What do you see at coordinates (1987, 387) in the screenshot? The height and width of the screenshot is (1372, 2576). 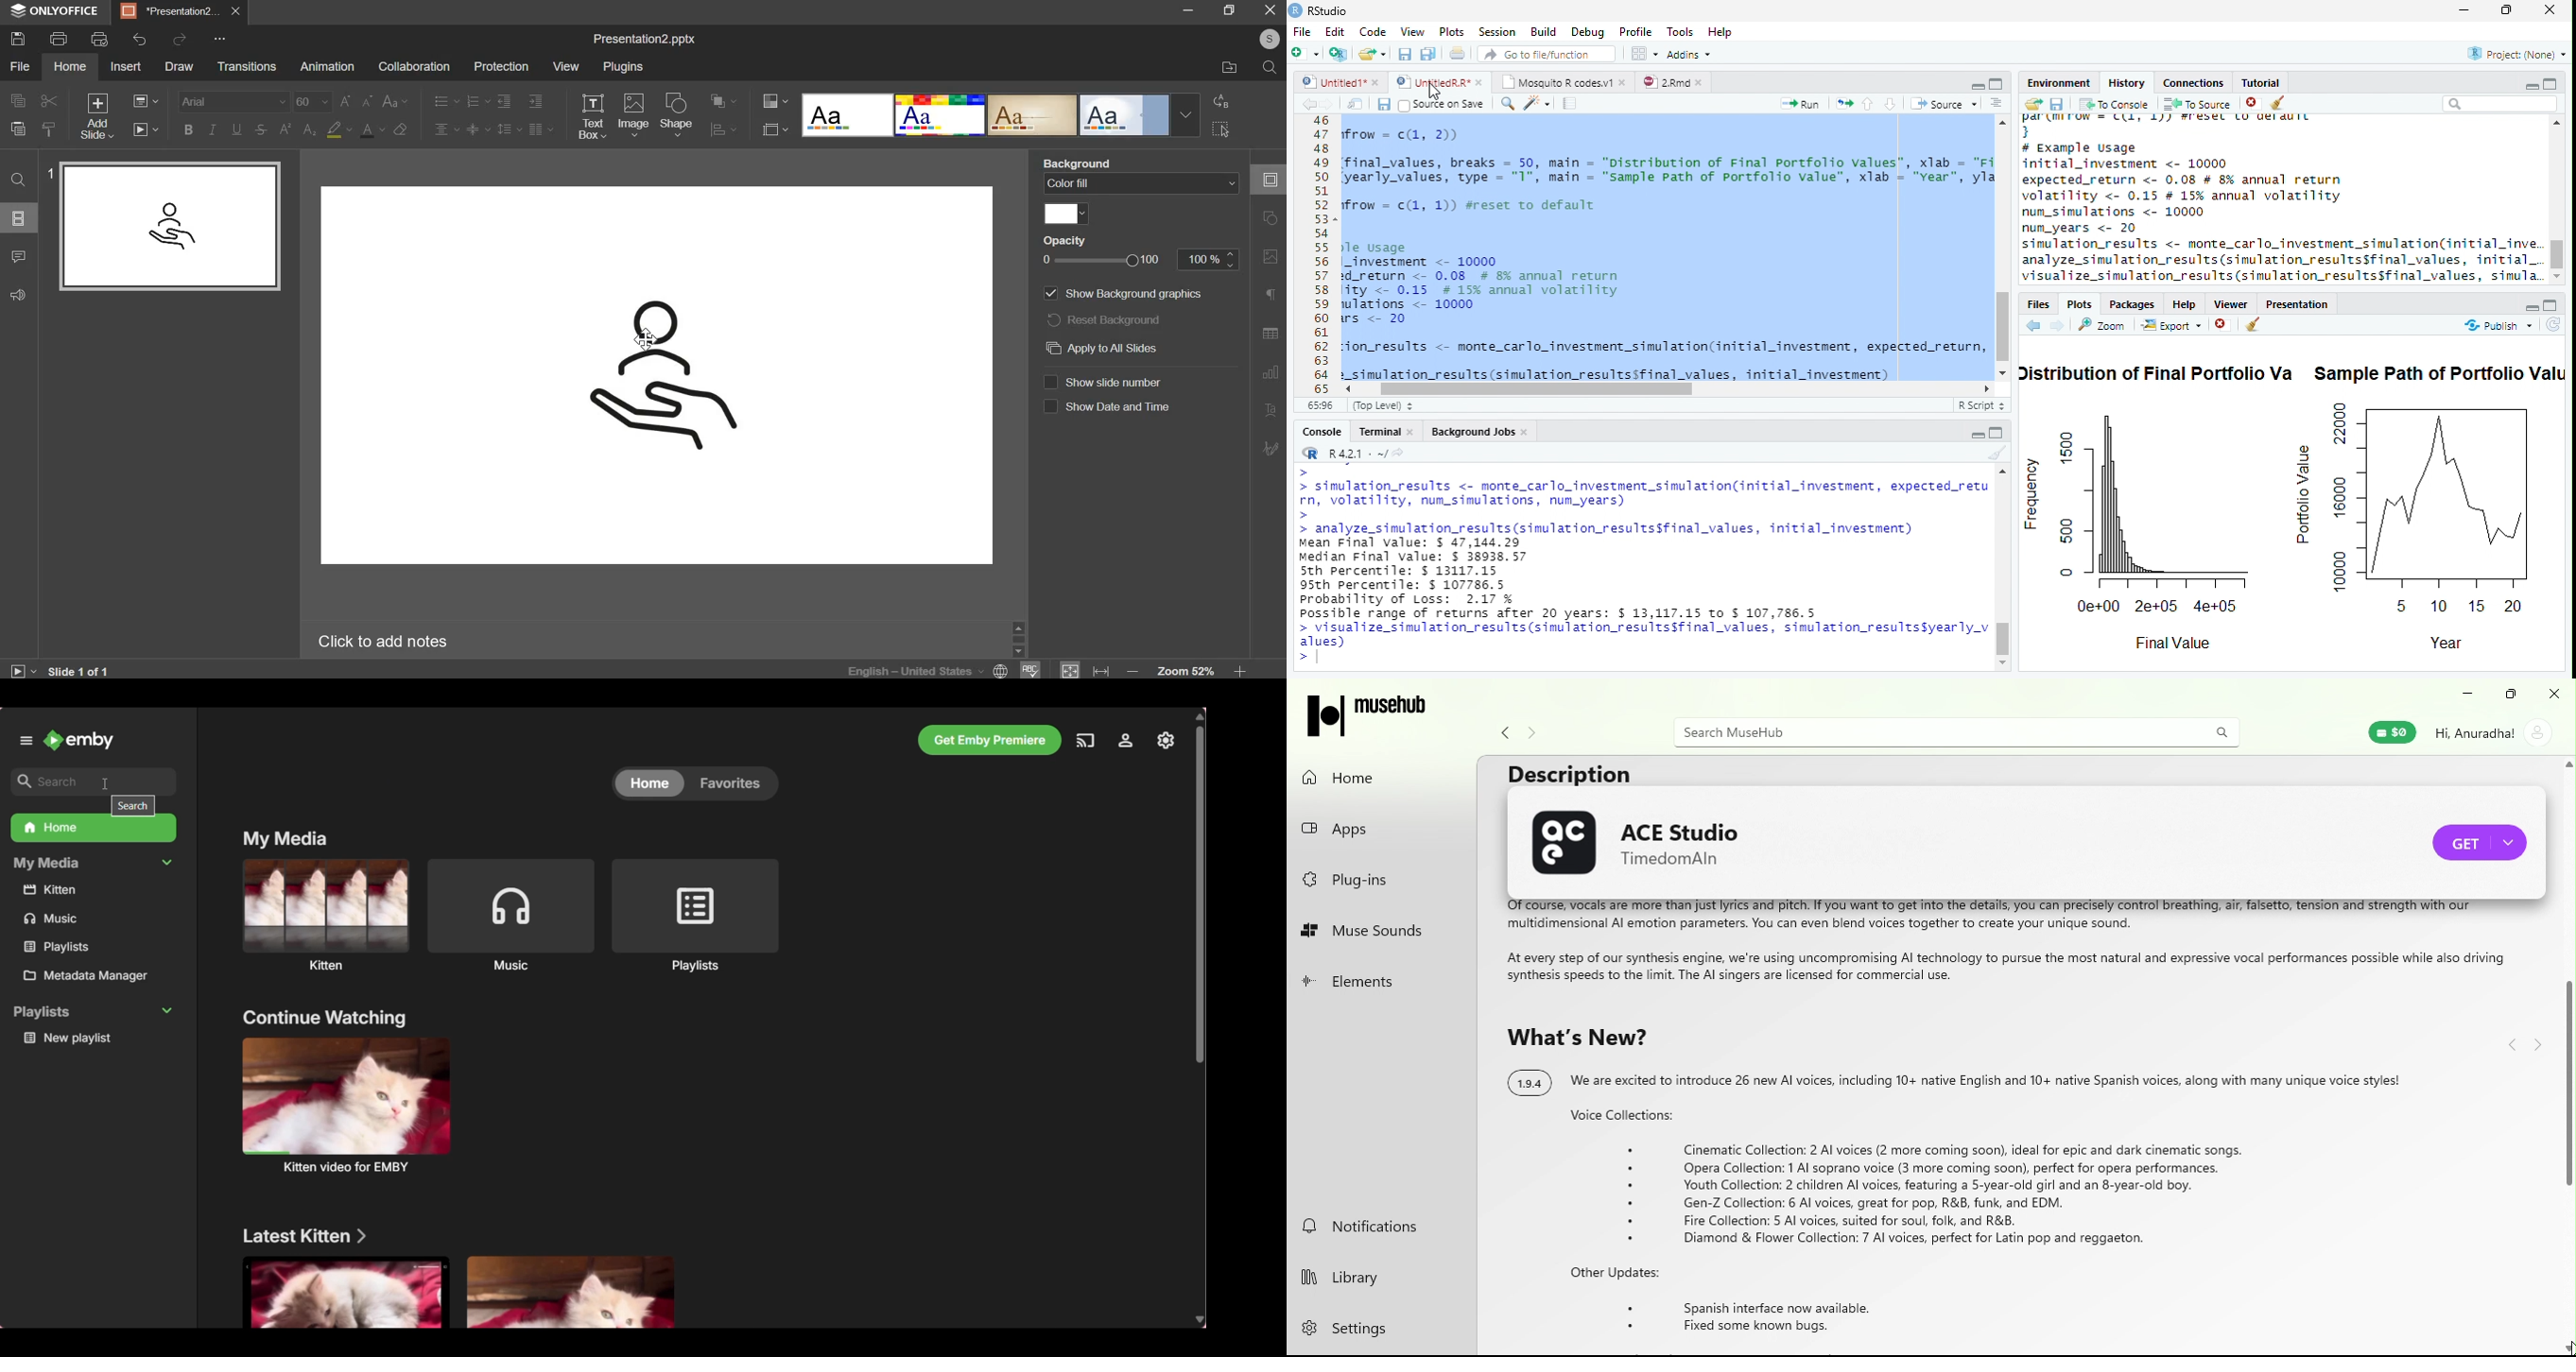 I see `Scroll Right` at bounding box center [1987, 387].